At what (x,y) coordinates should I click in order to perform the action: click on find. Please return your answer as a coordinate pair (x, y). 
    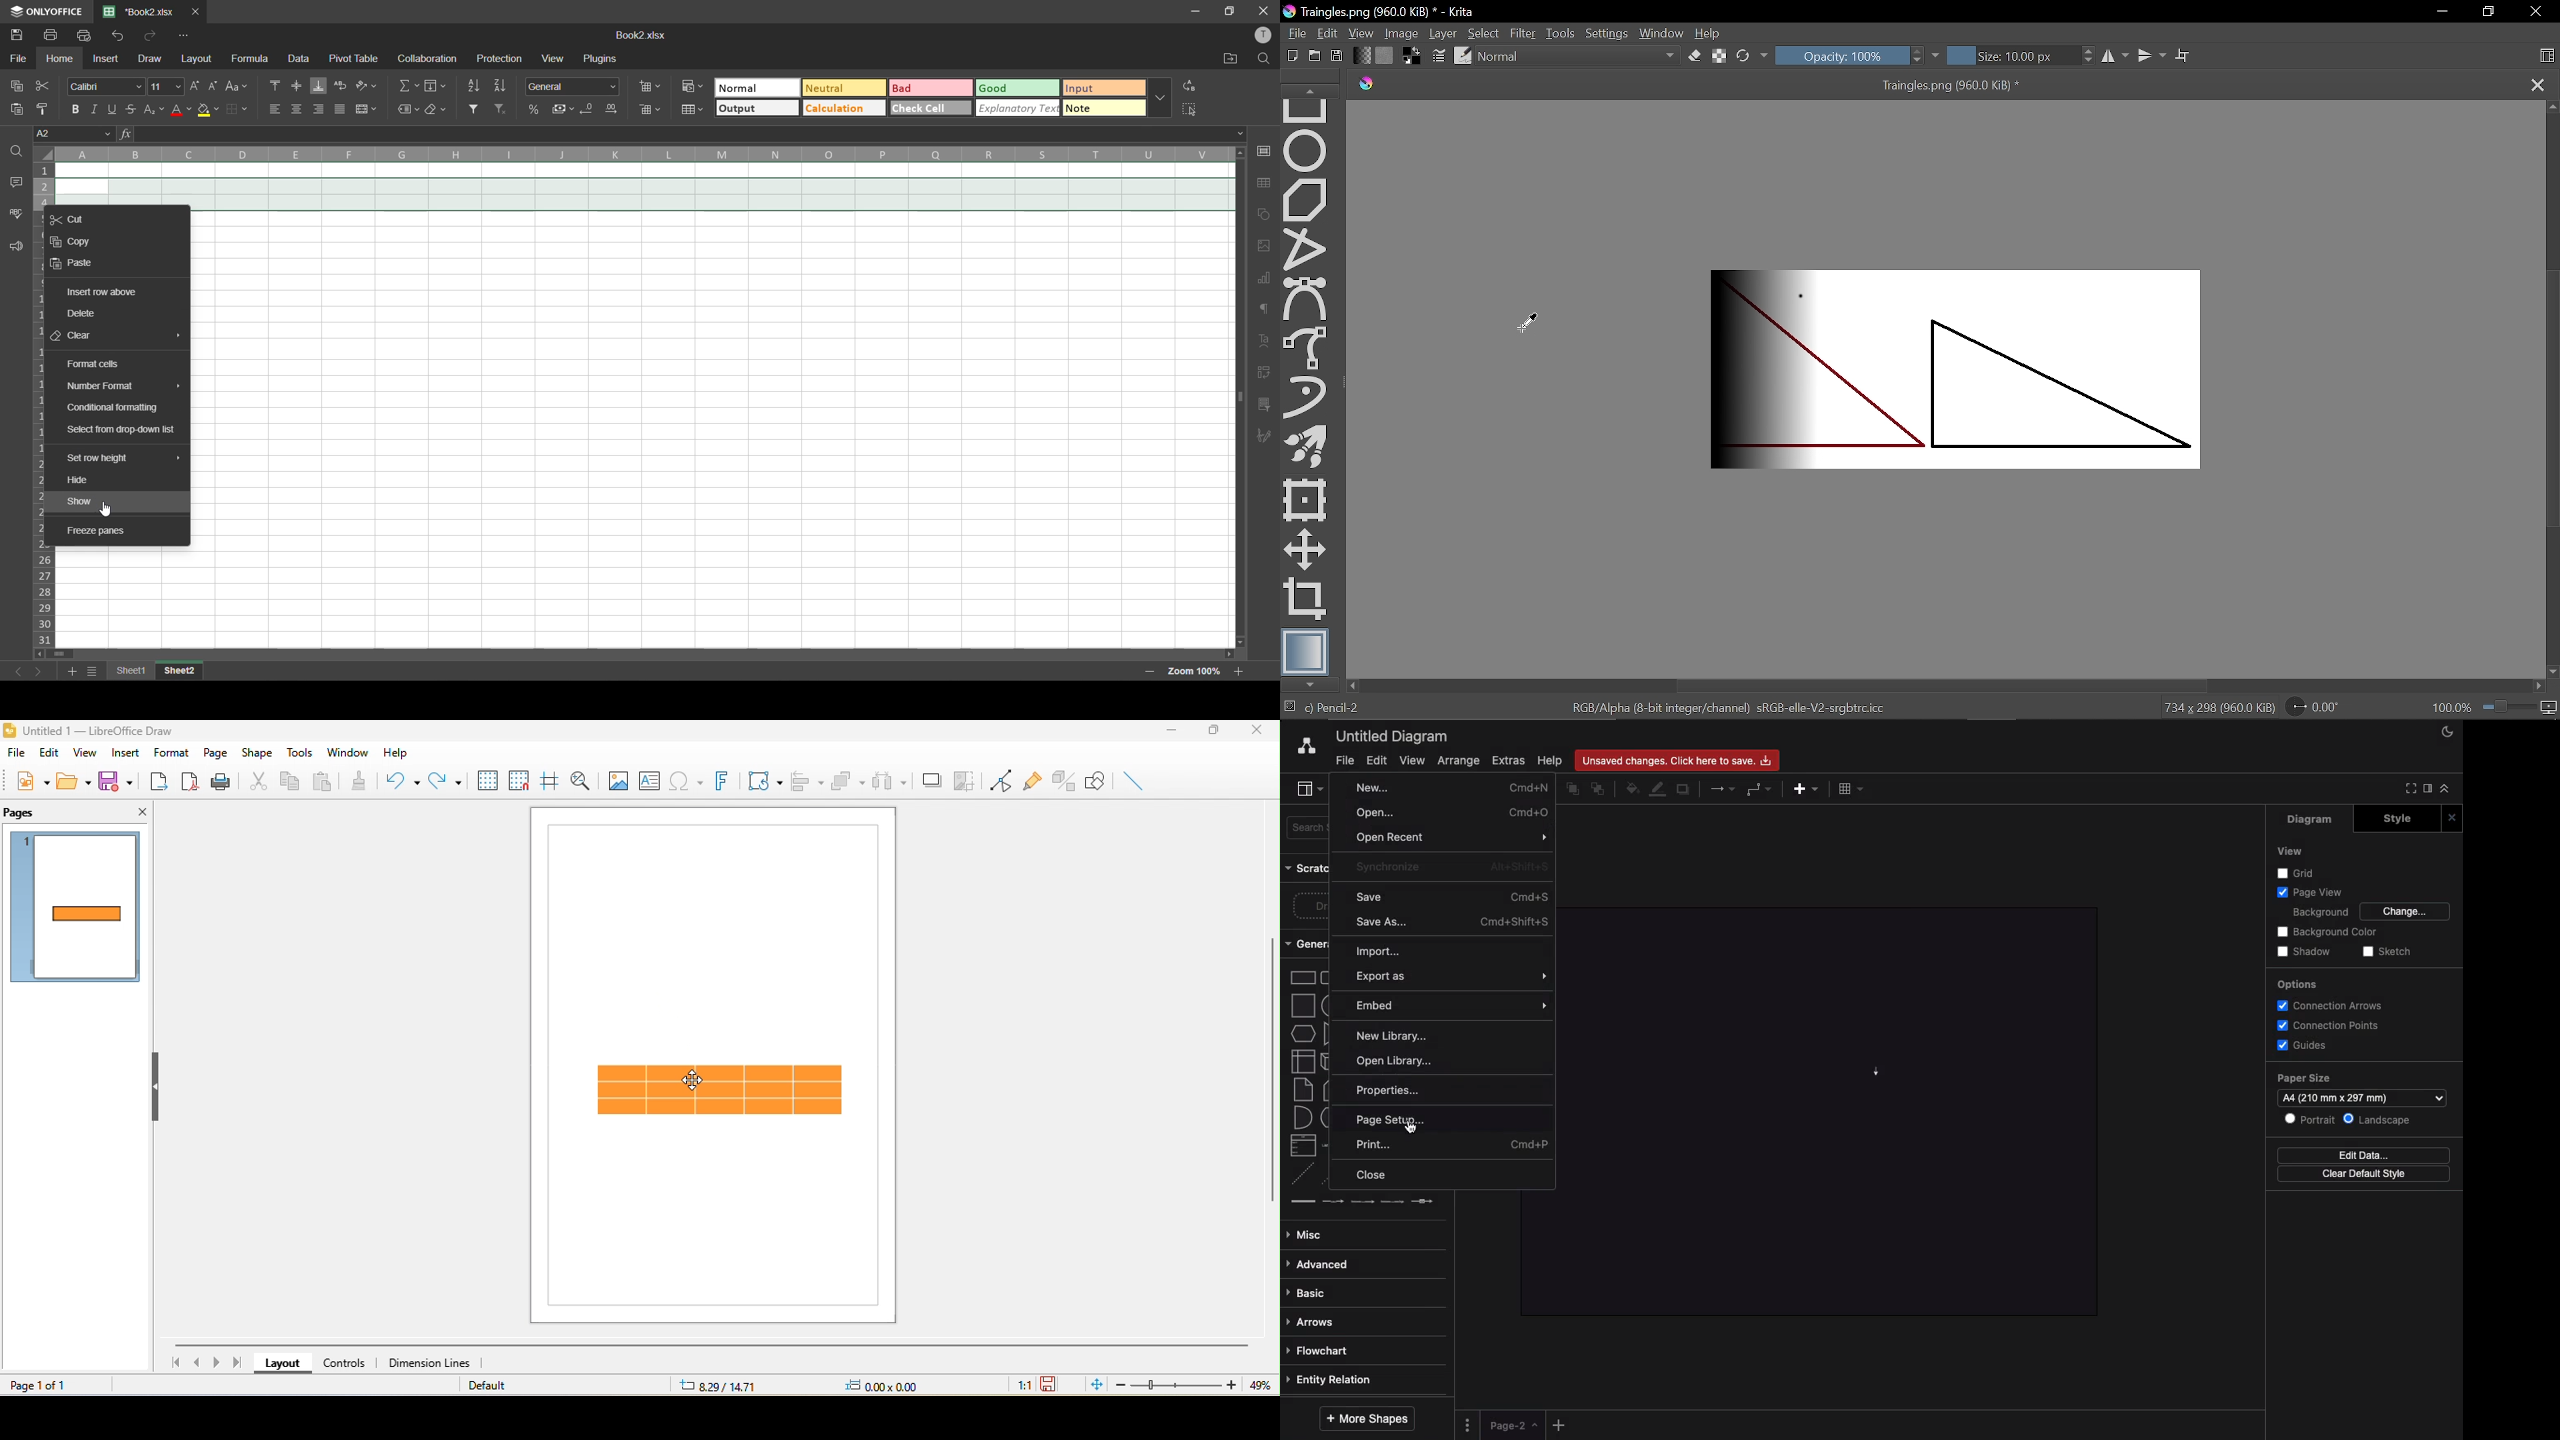
    Looking at the image, I should click on (1265, 59).